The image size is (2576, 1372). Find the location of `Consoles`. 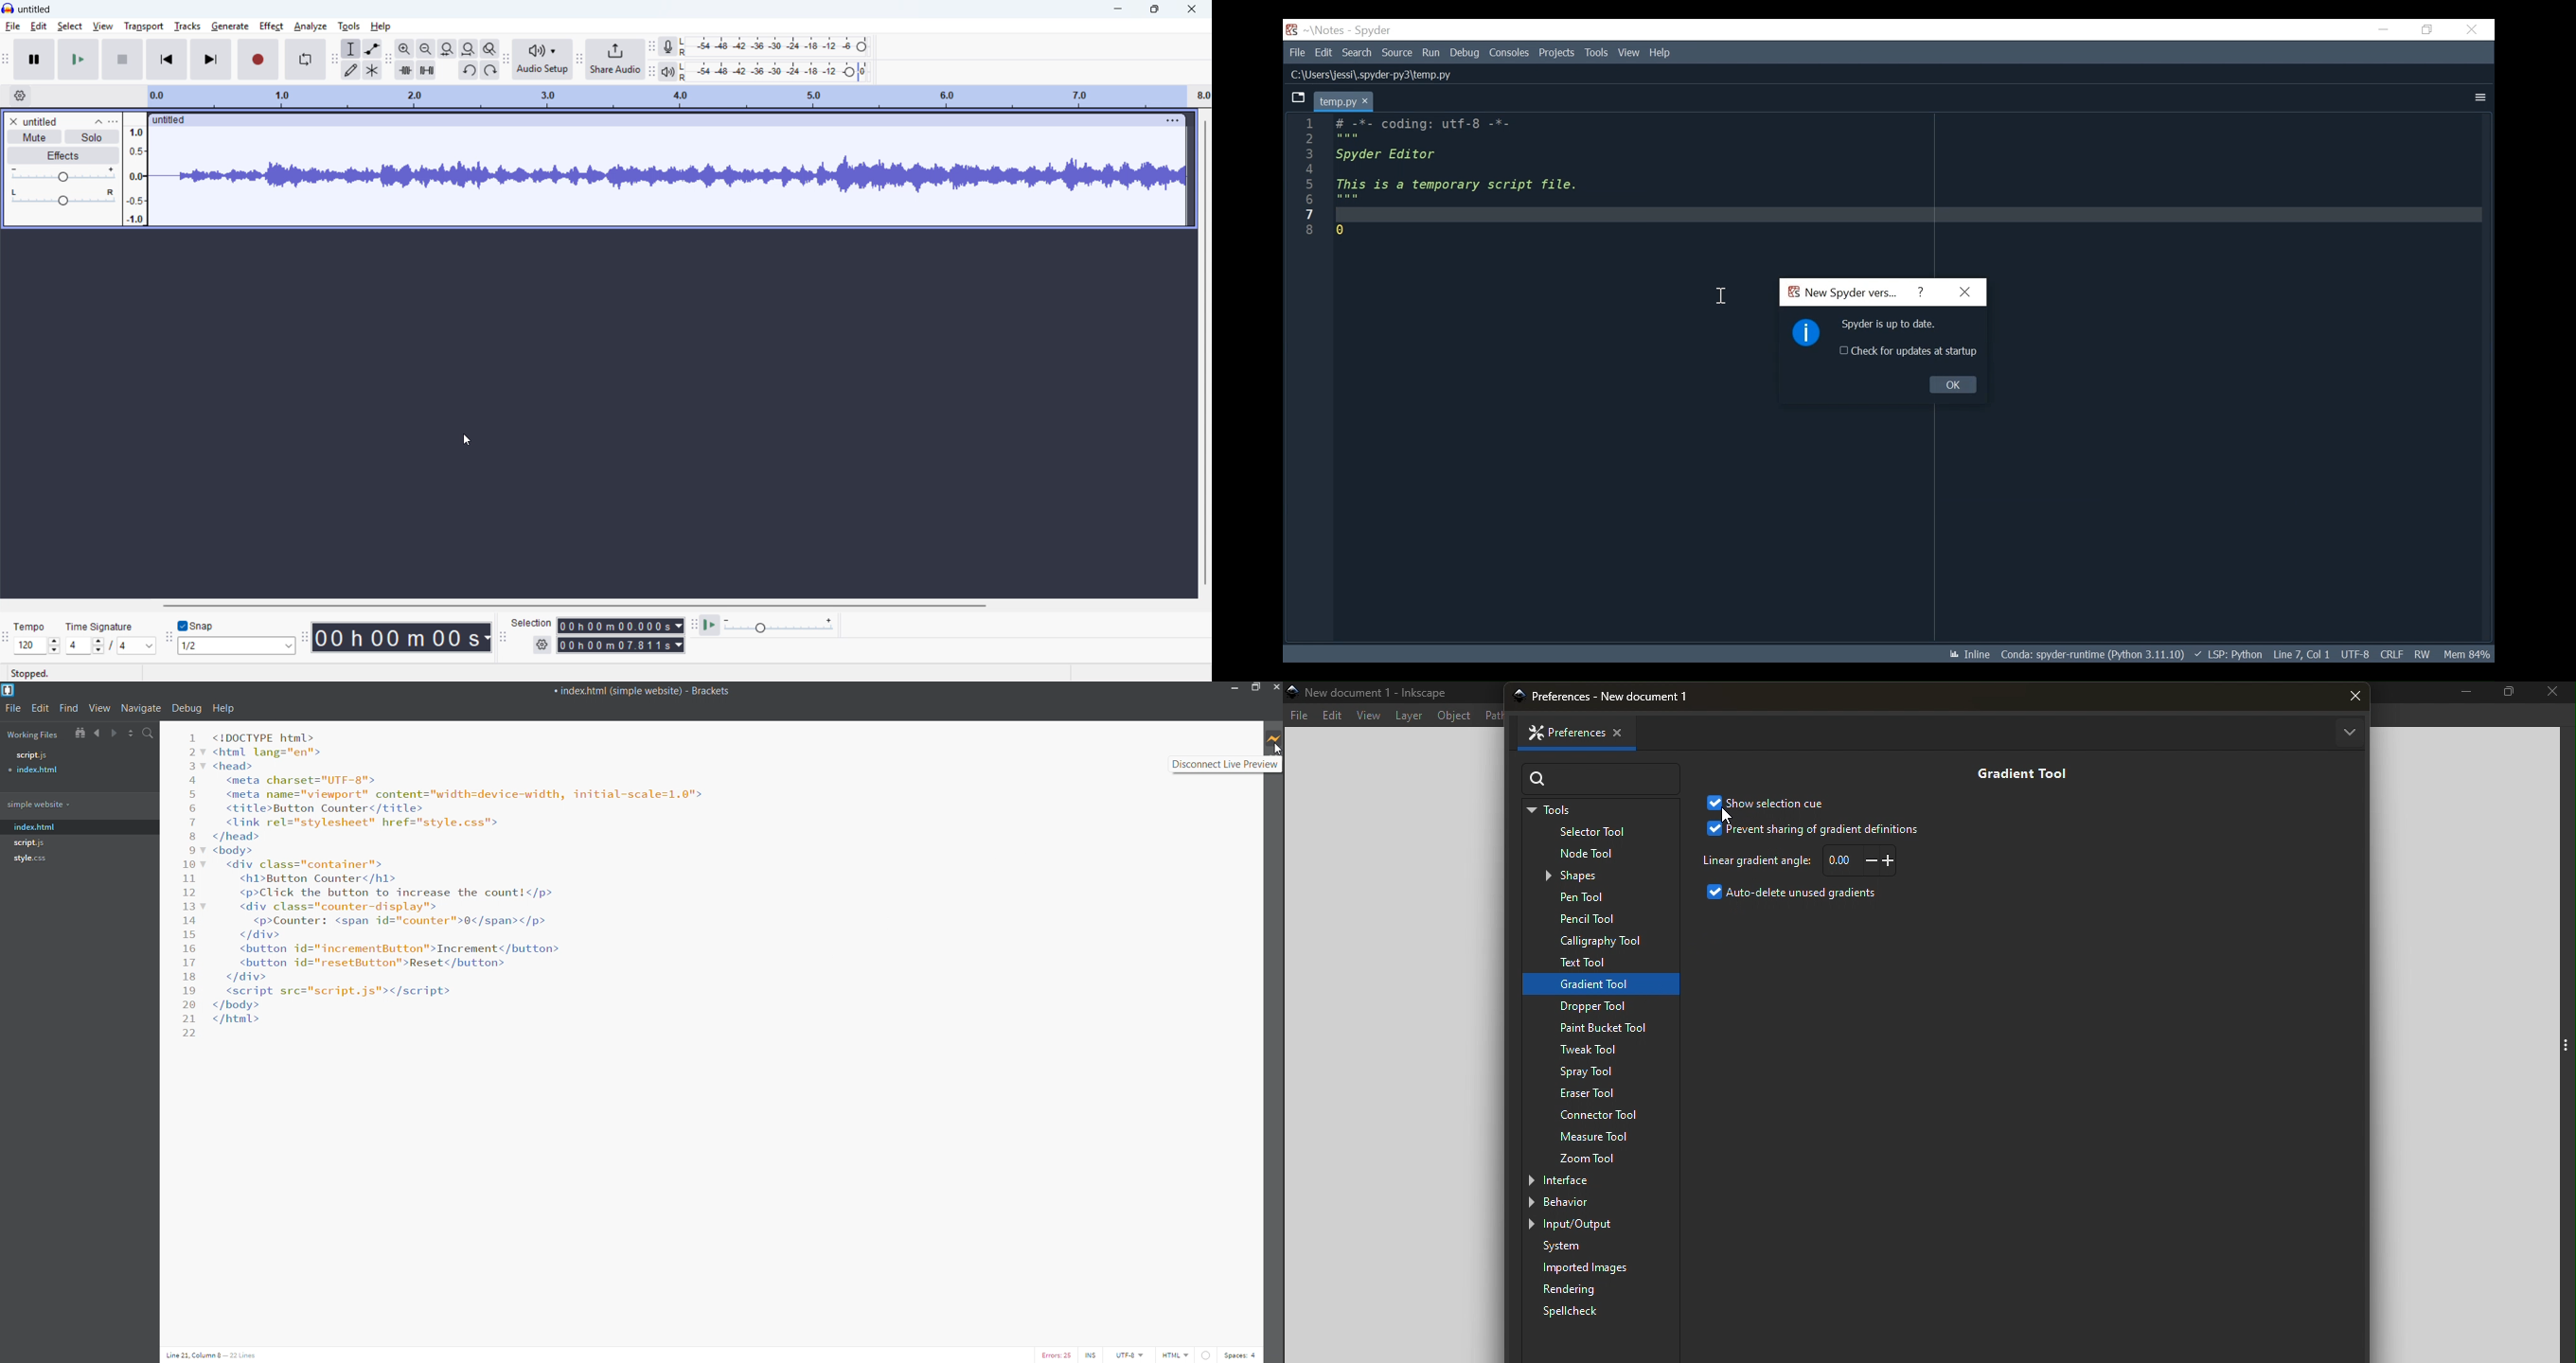

Consoles is located at coordinates (1511, 52).